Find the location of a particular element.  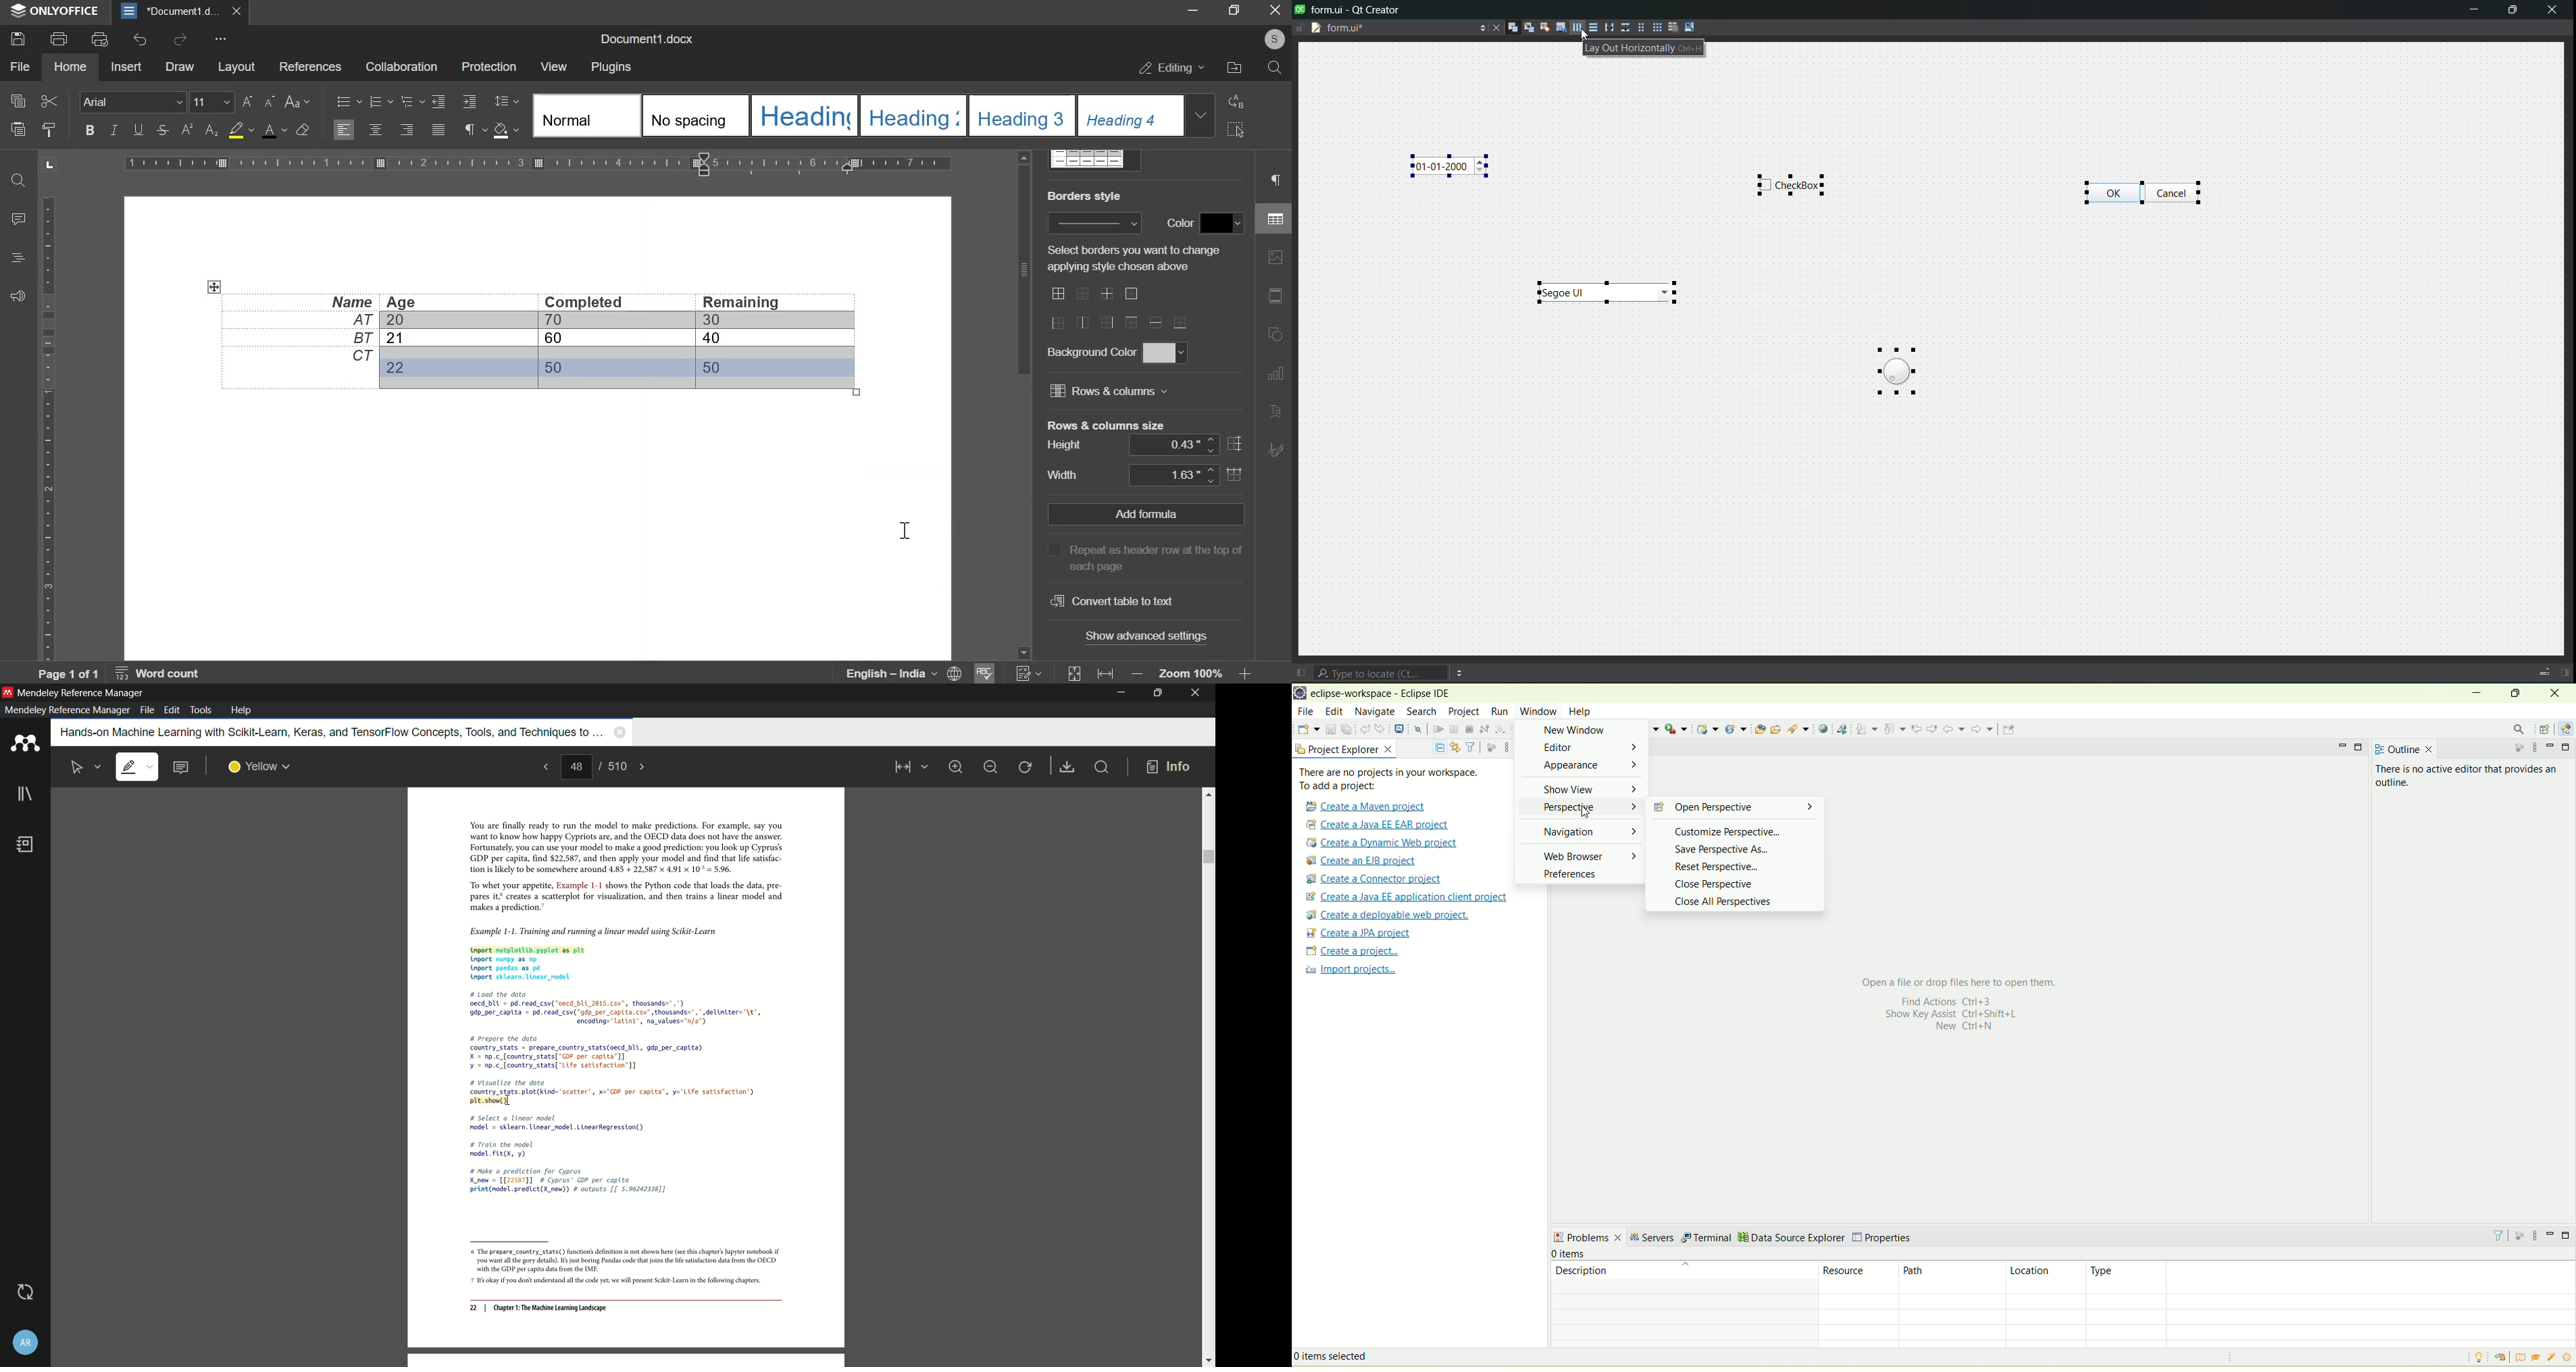

collapse all is located at coordinates (1440, 745).